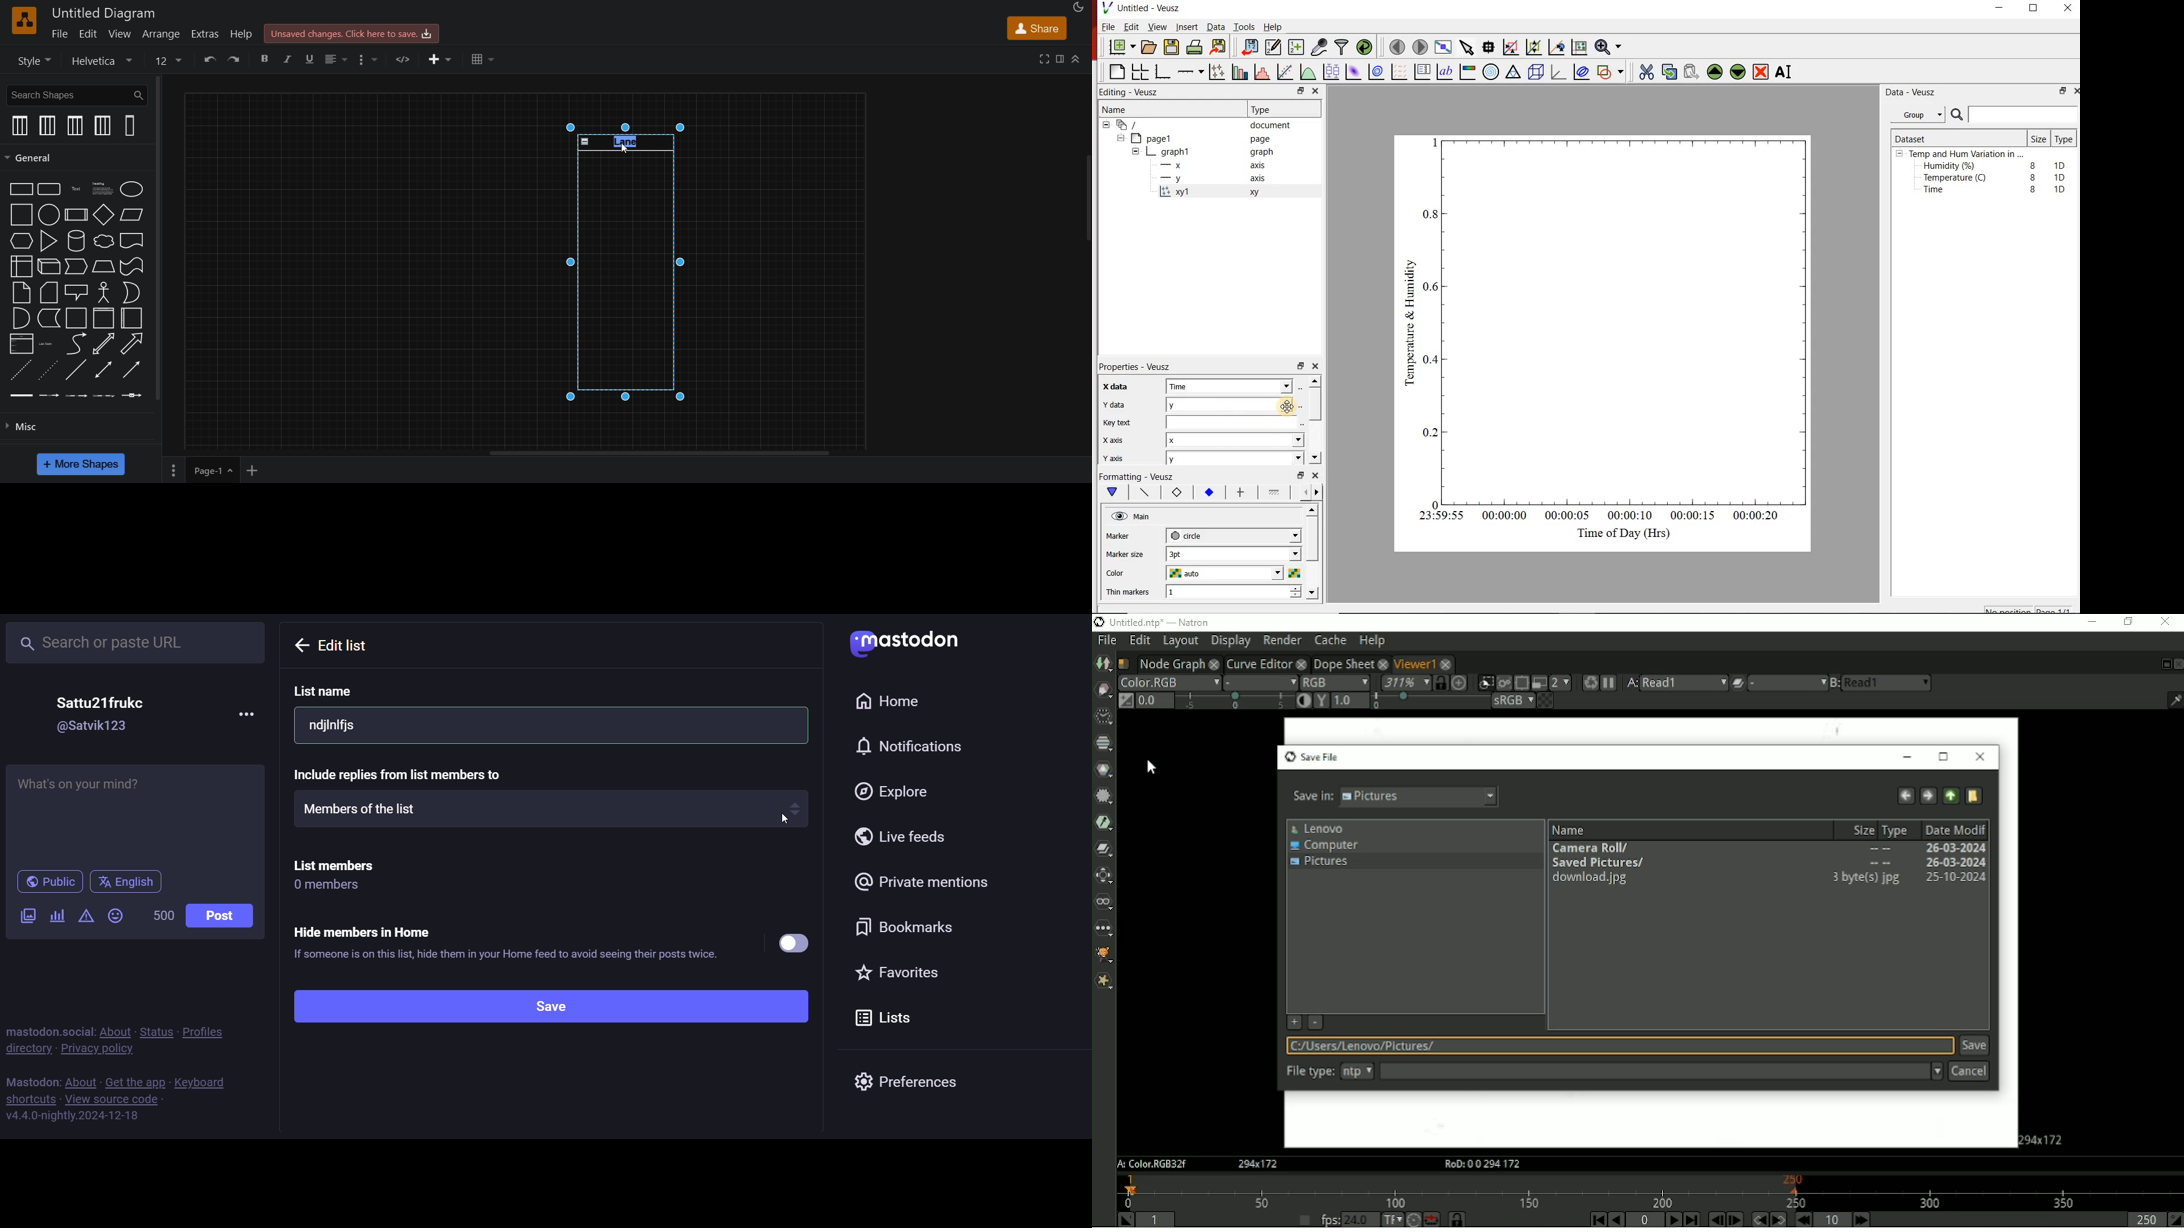  I want to click on create new datasets using ranges, parametrically or as functions of existing datasets, so click(1297, 48).